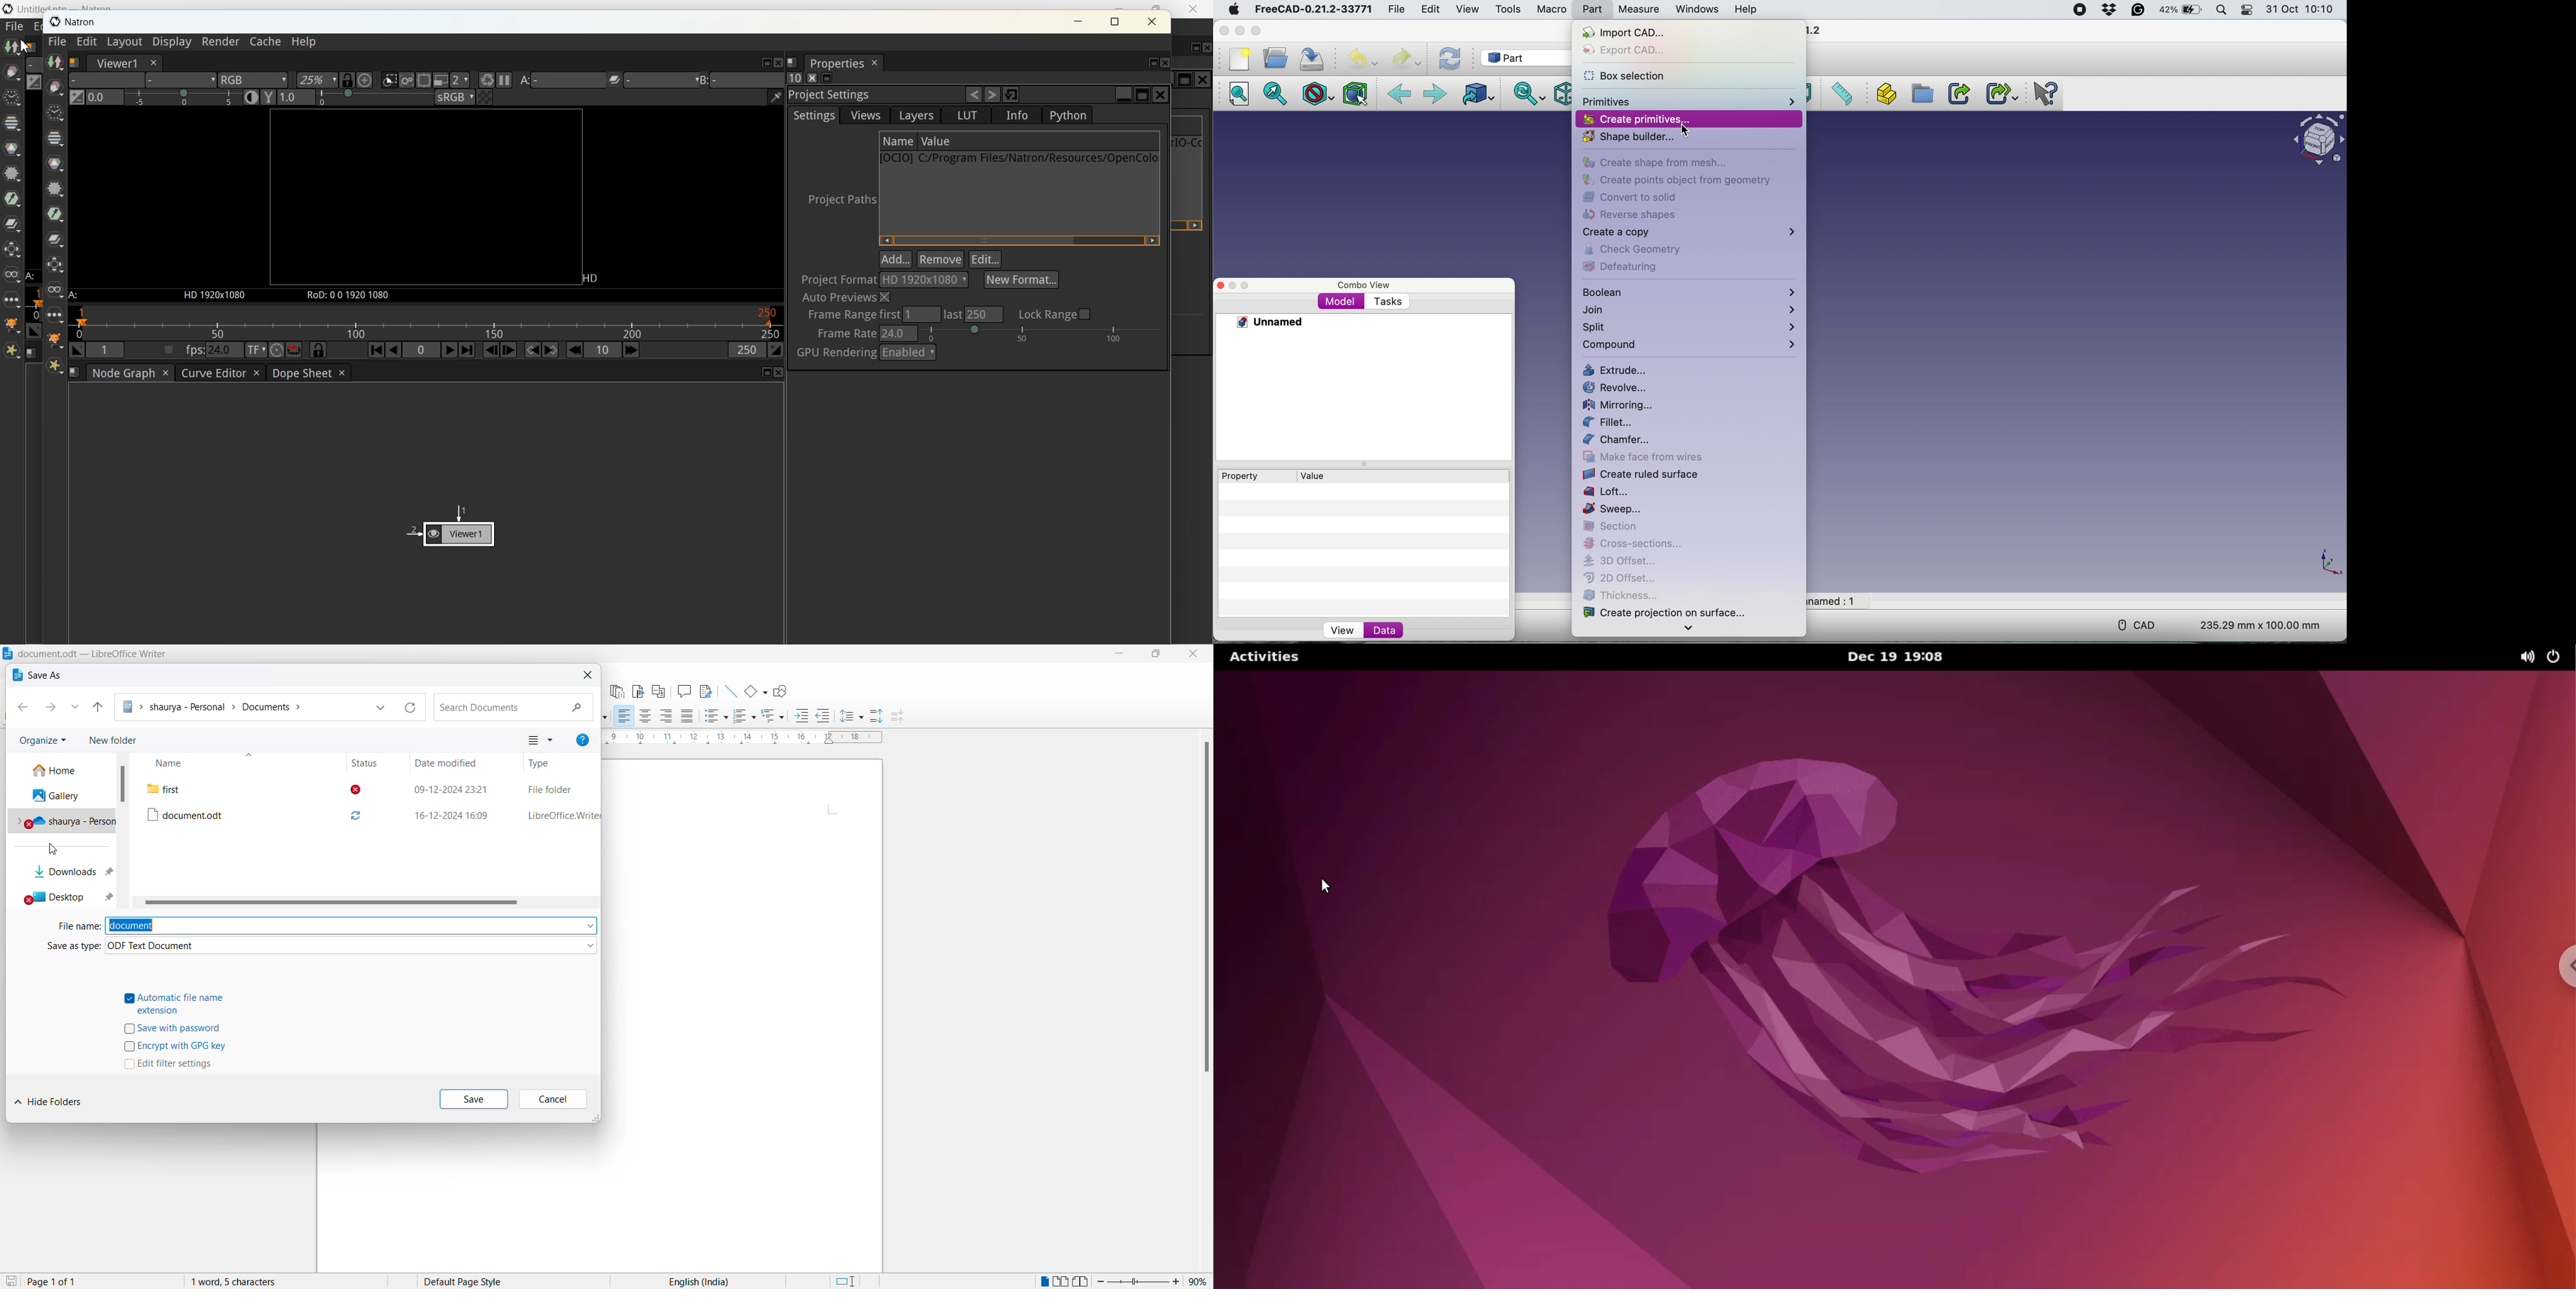 Image resolution: width=2576 pixels, height=1316 pixels. What do you see at coordinates (1238, 92) in the screenshot?
I see `Fit all` at bounding box center [1238, 92].